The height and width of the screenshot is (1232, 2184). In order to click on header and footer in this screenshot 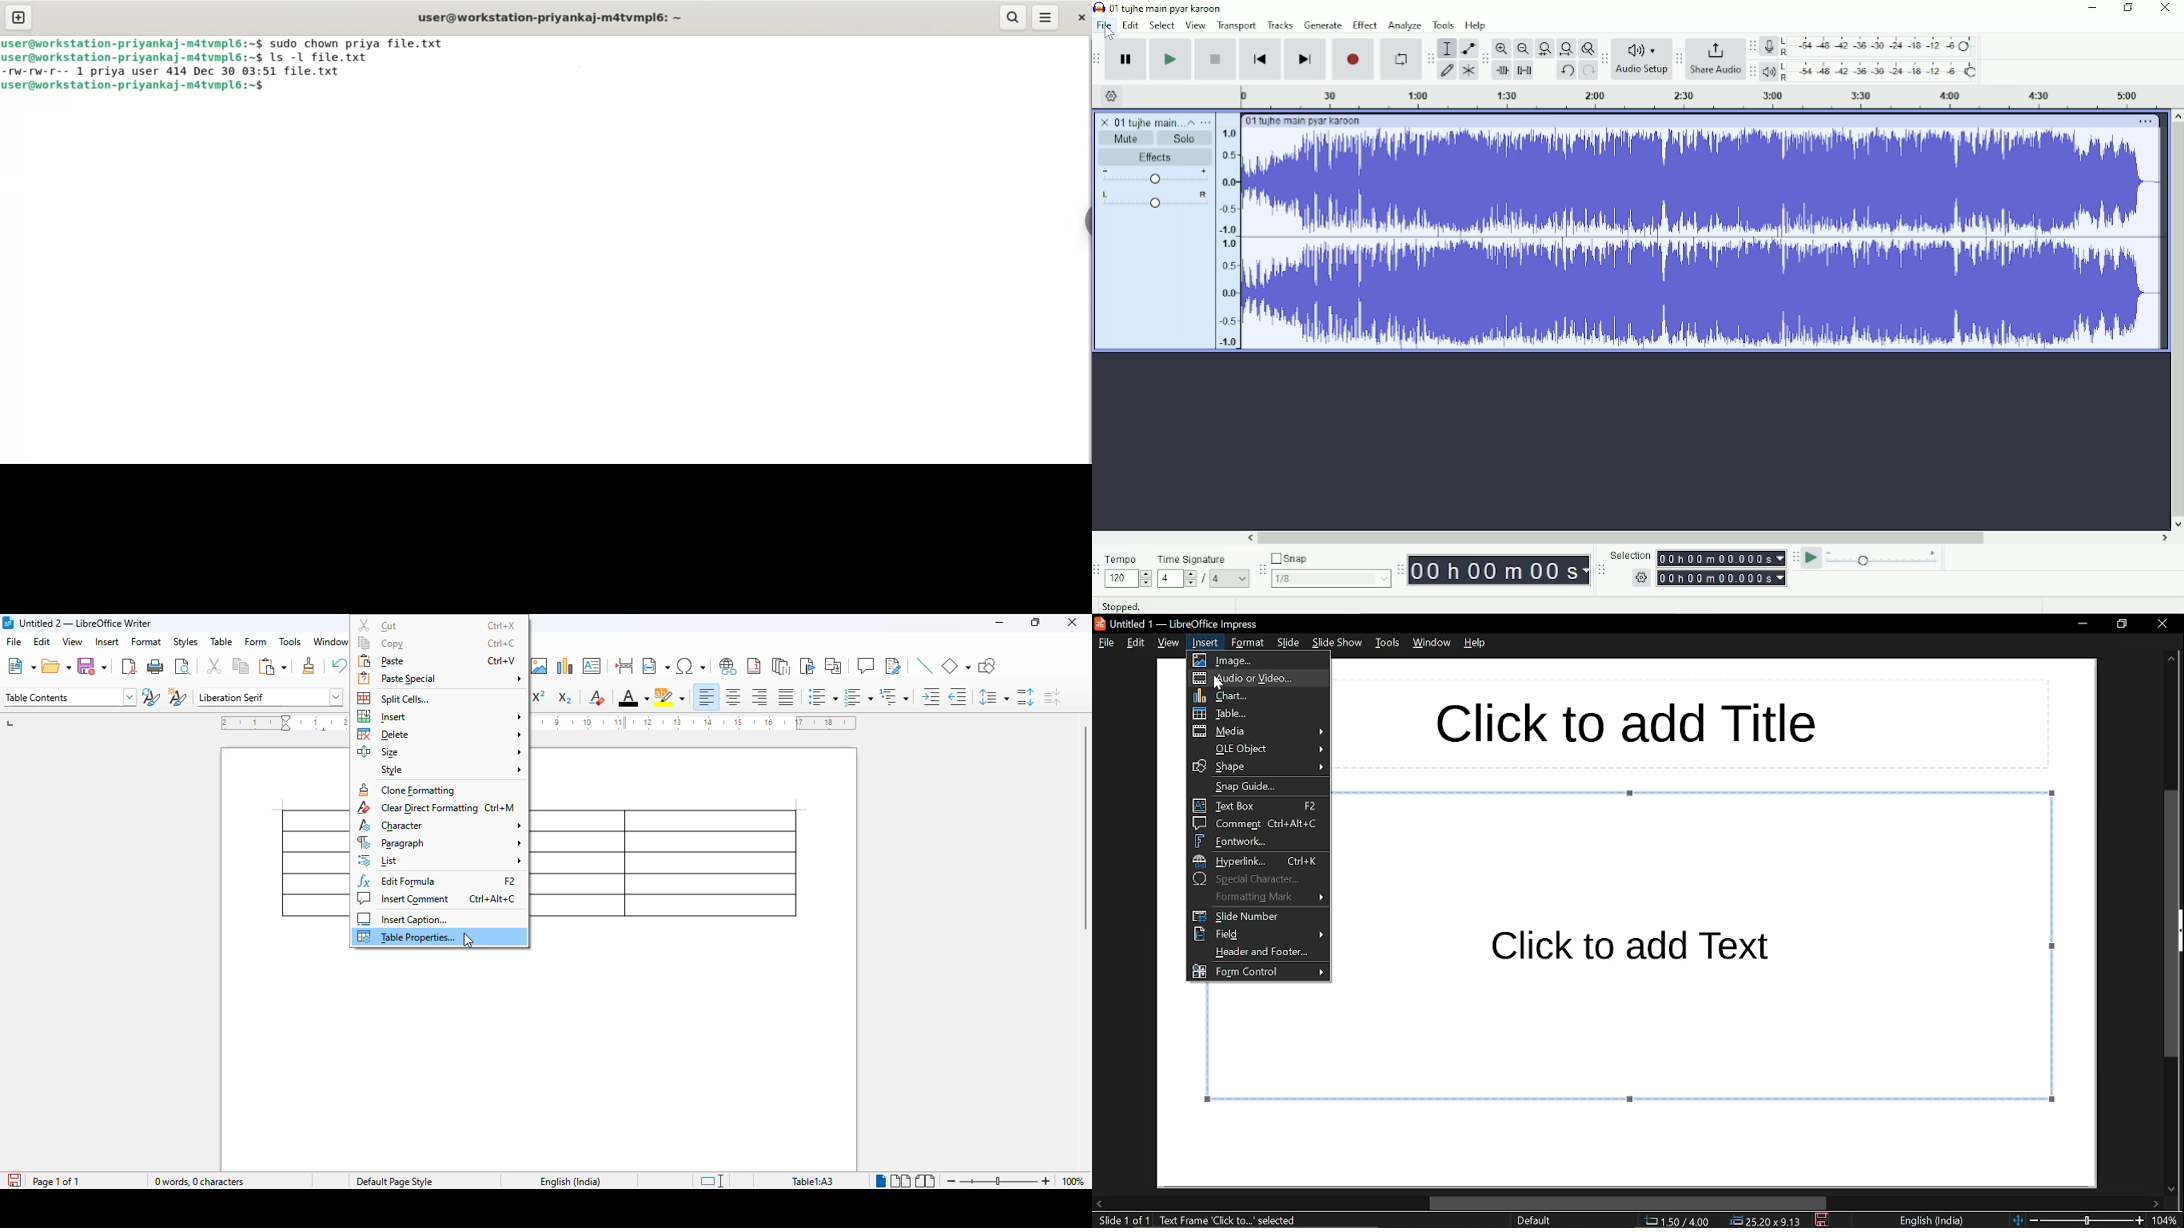, I will do `click(1258, 953)`.